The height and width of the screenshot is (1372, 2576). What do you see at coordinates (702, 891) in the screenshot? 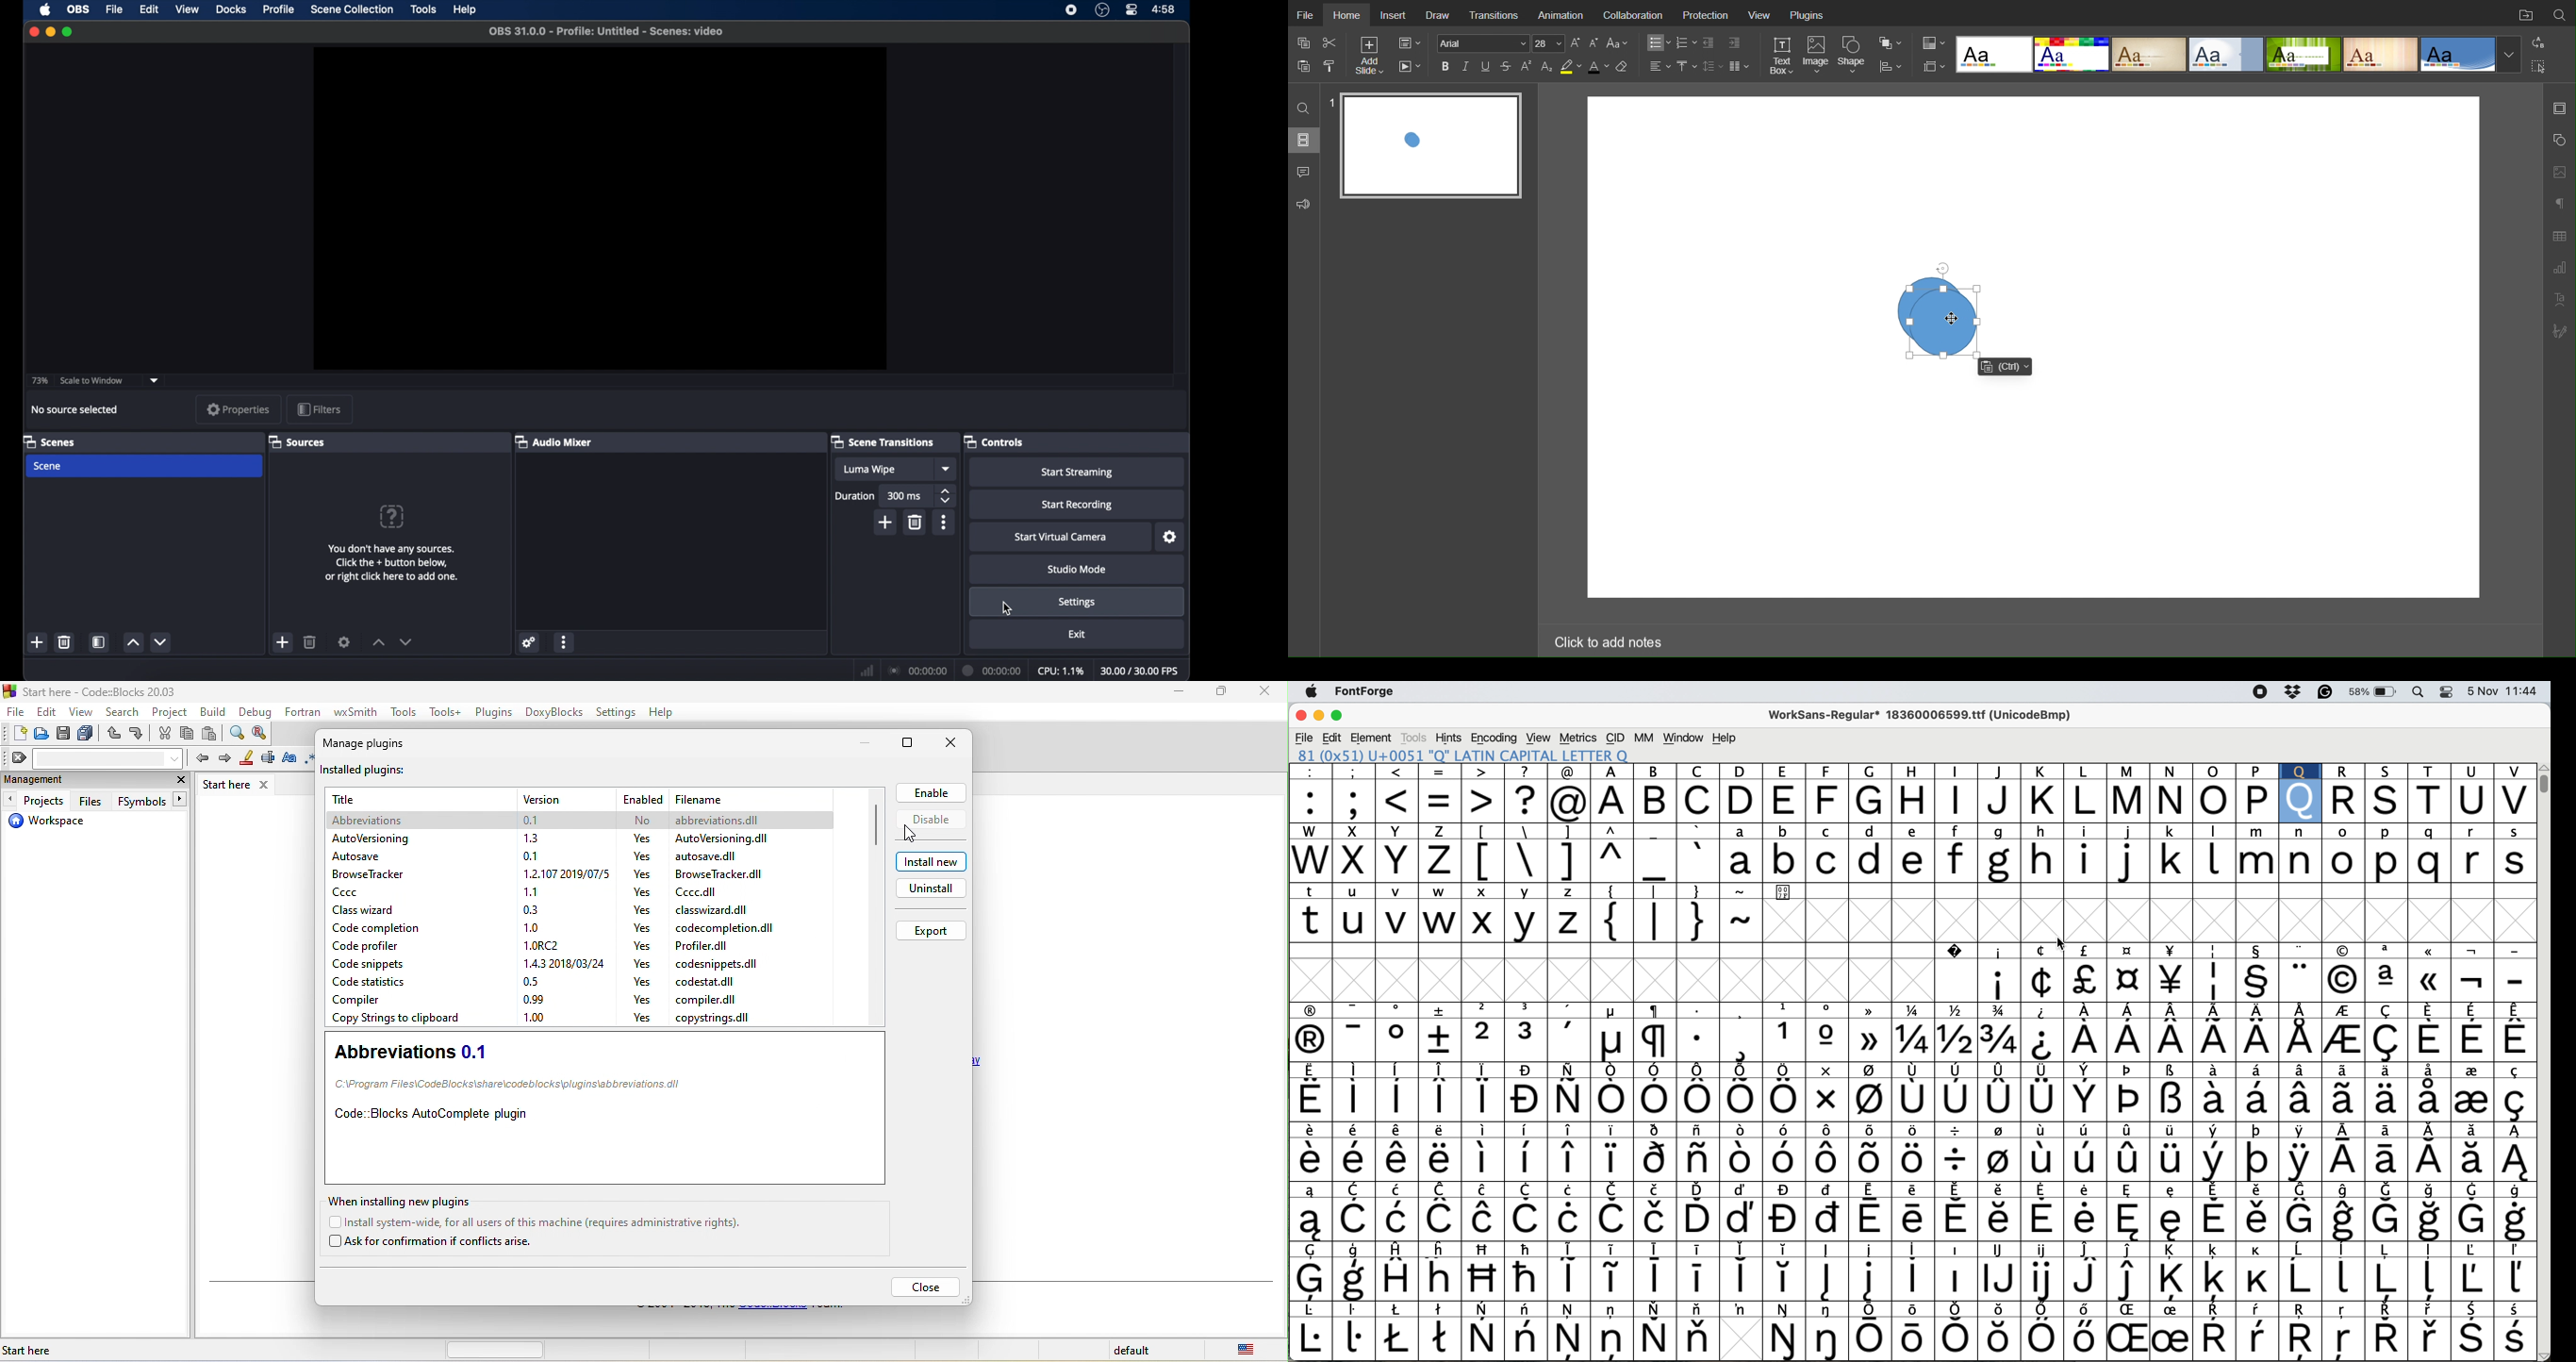
I see `file` at bounding box center [702, 891].